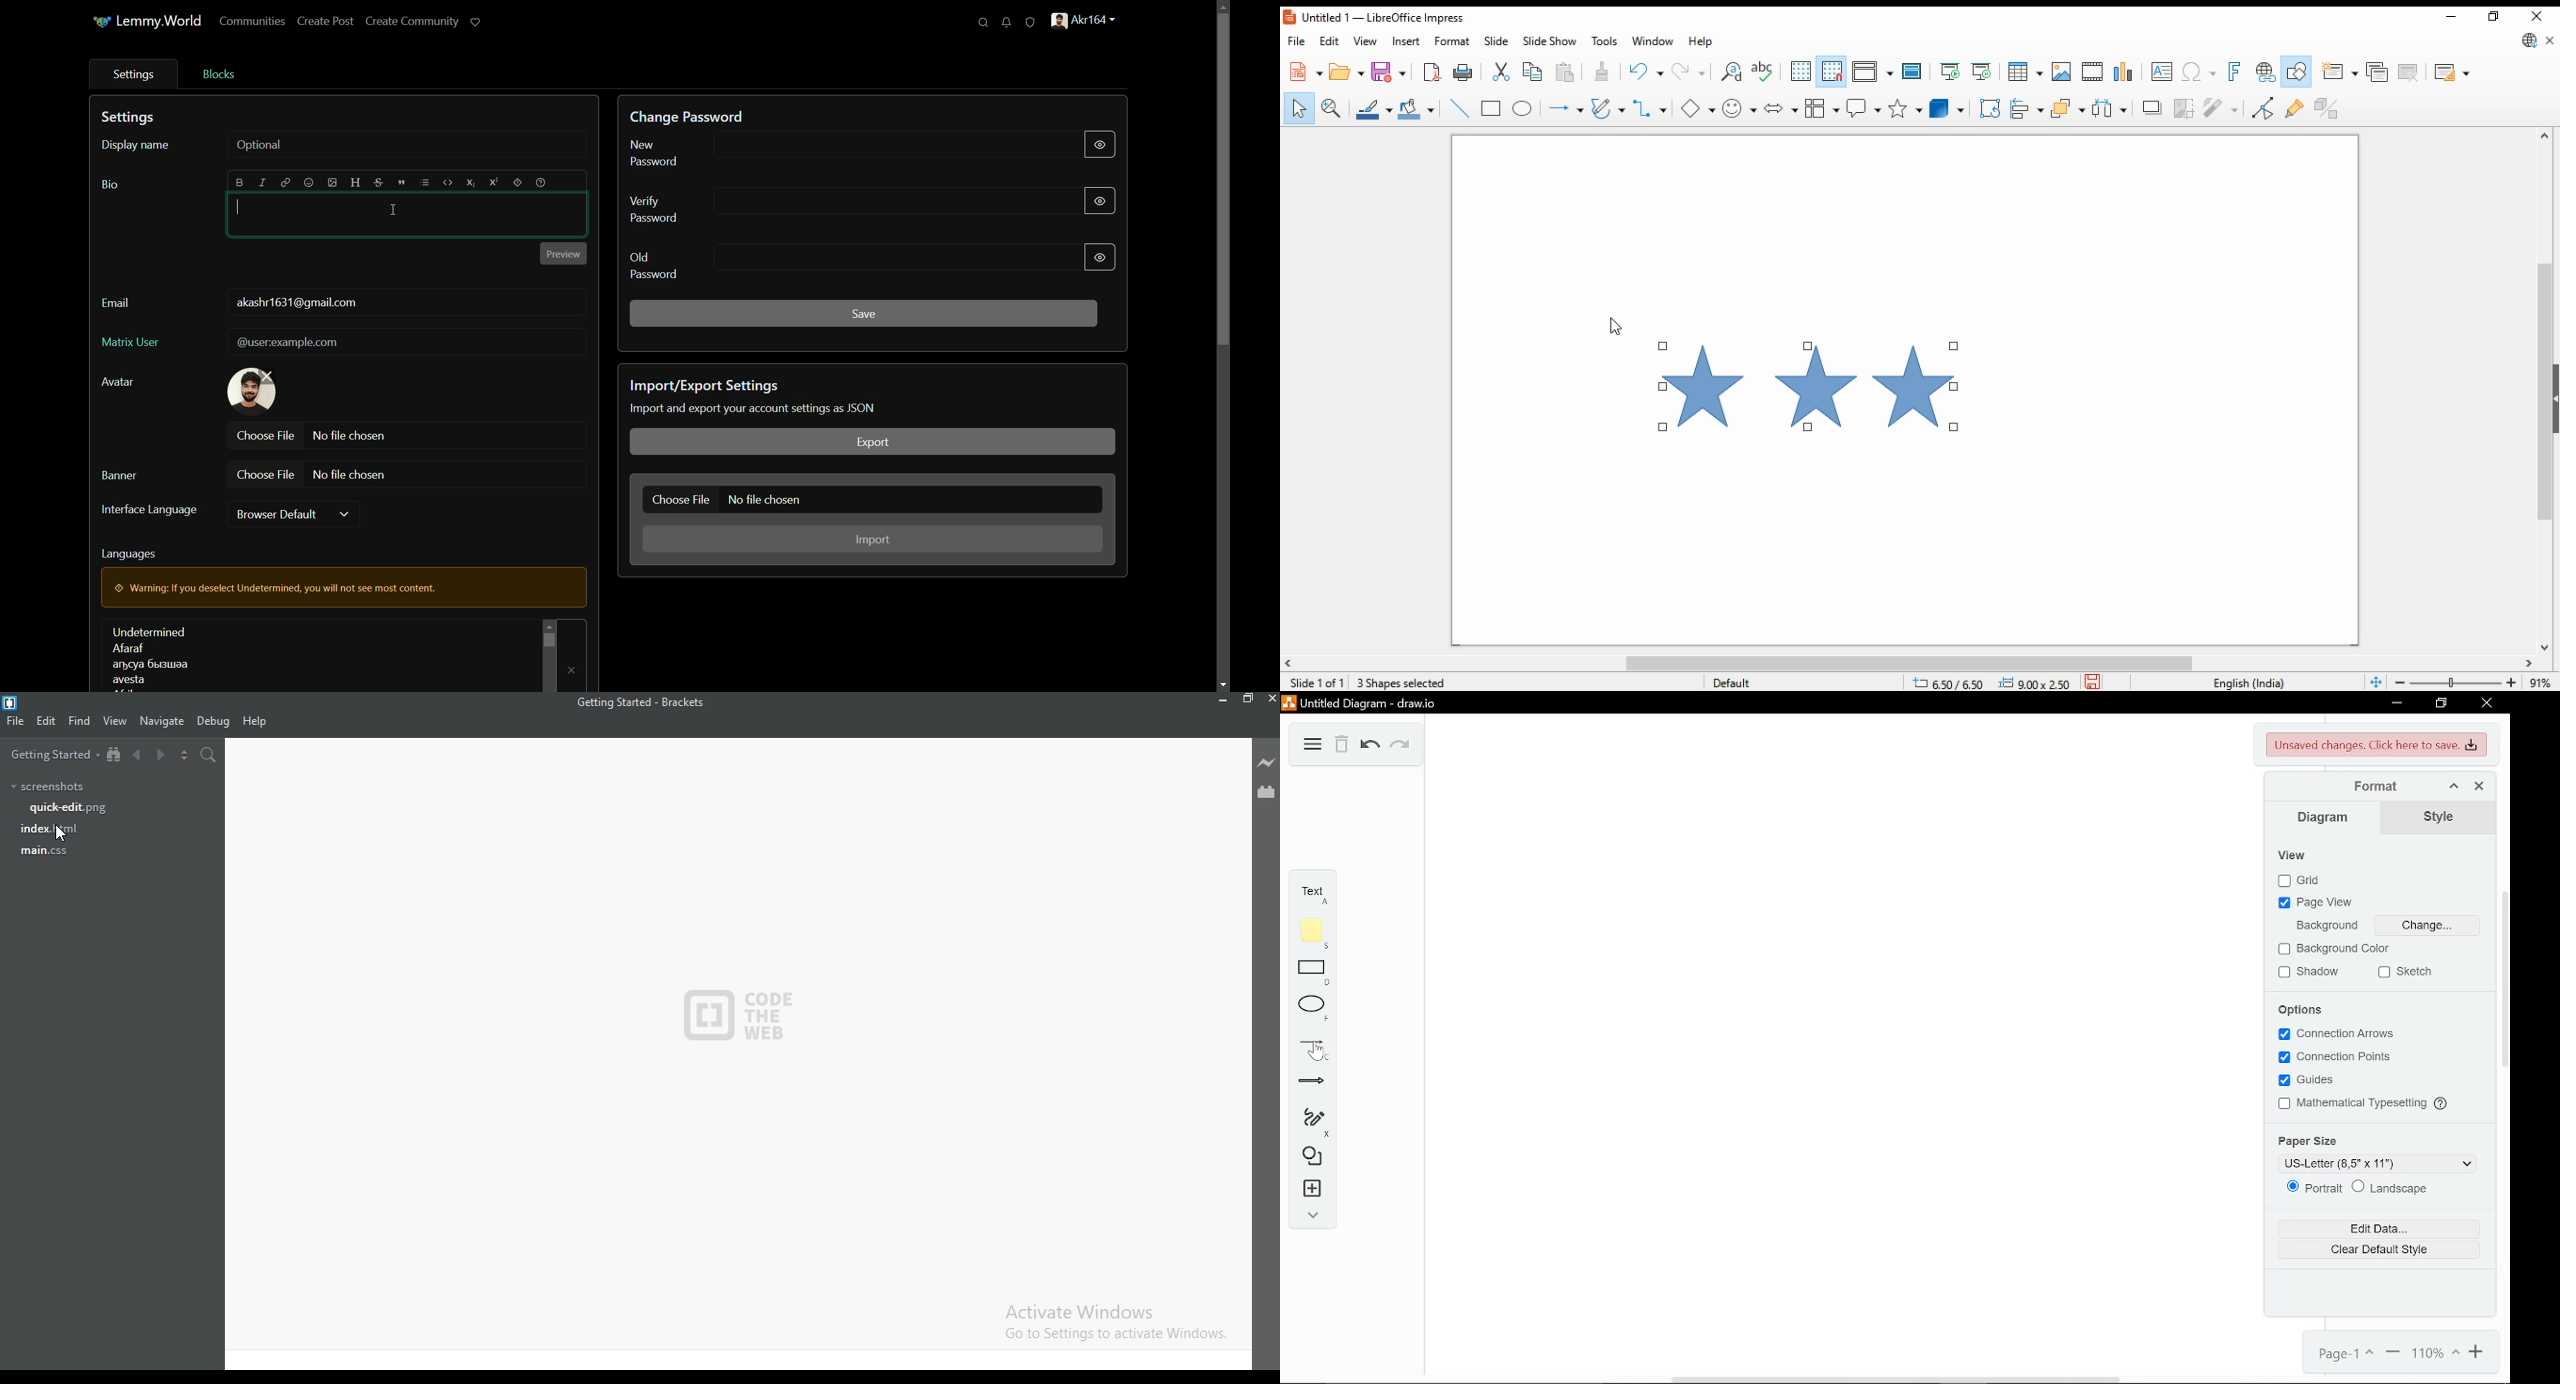  Describe the element at coordinates (2341, 949) in the screenshot. I see `Background color` at that location.